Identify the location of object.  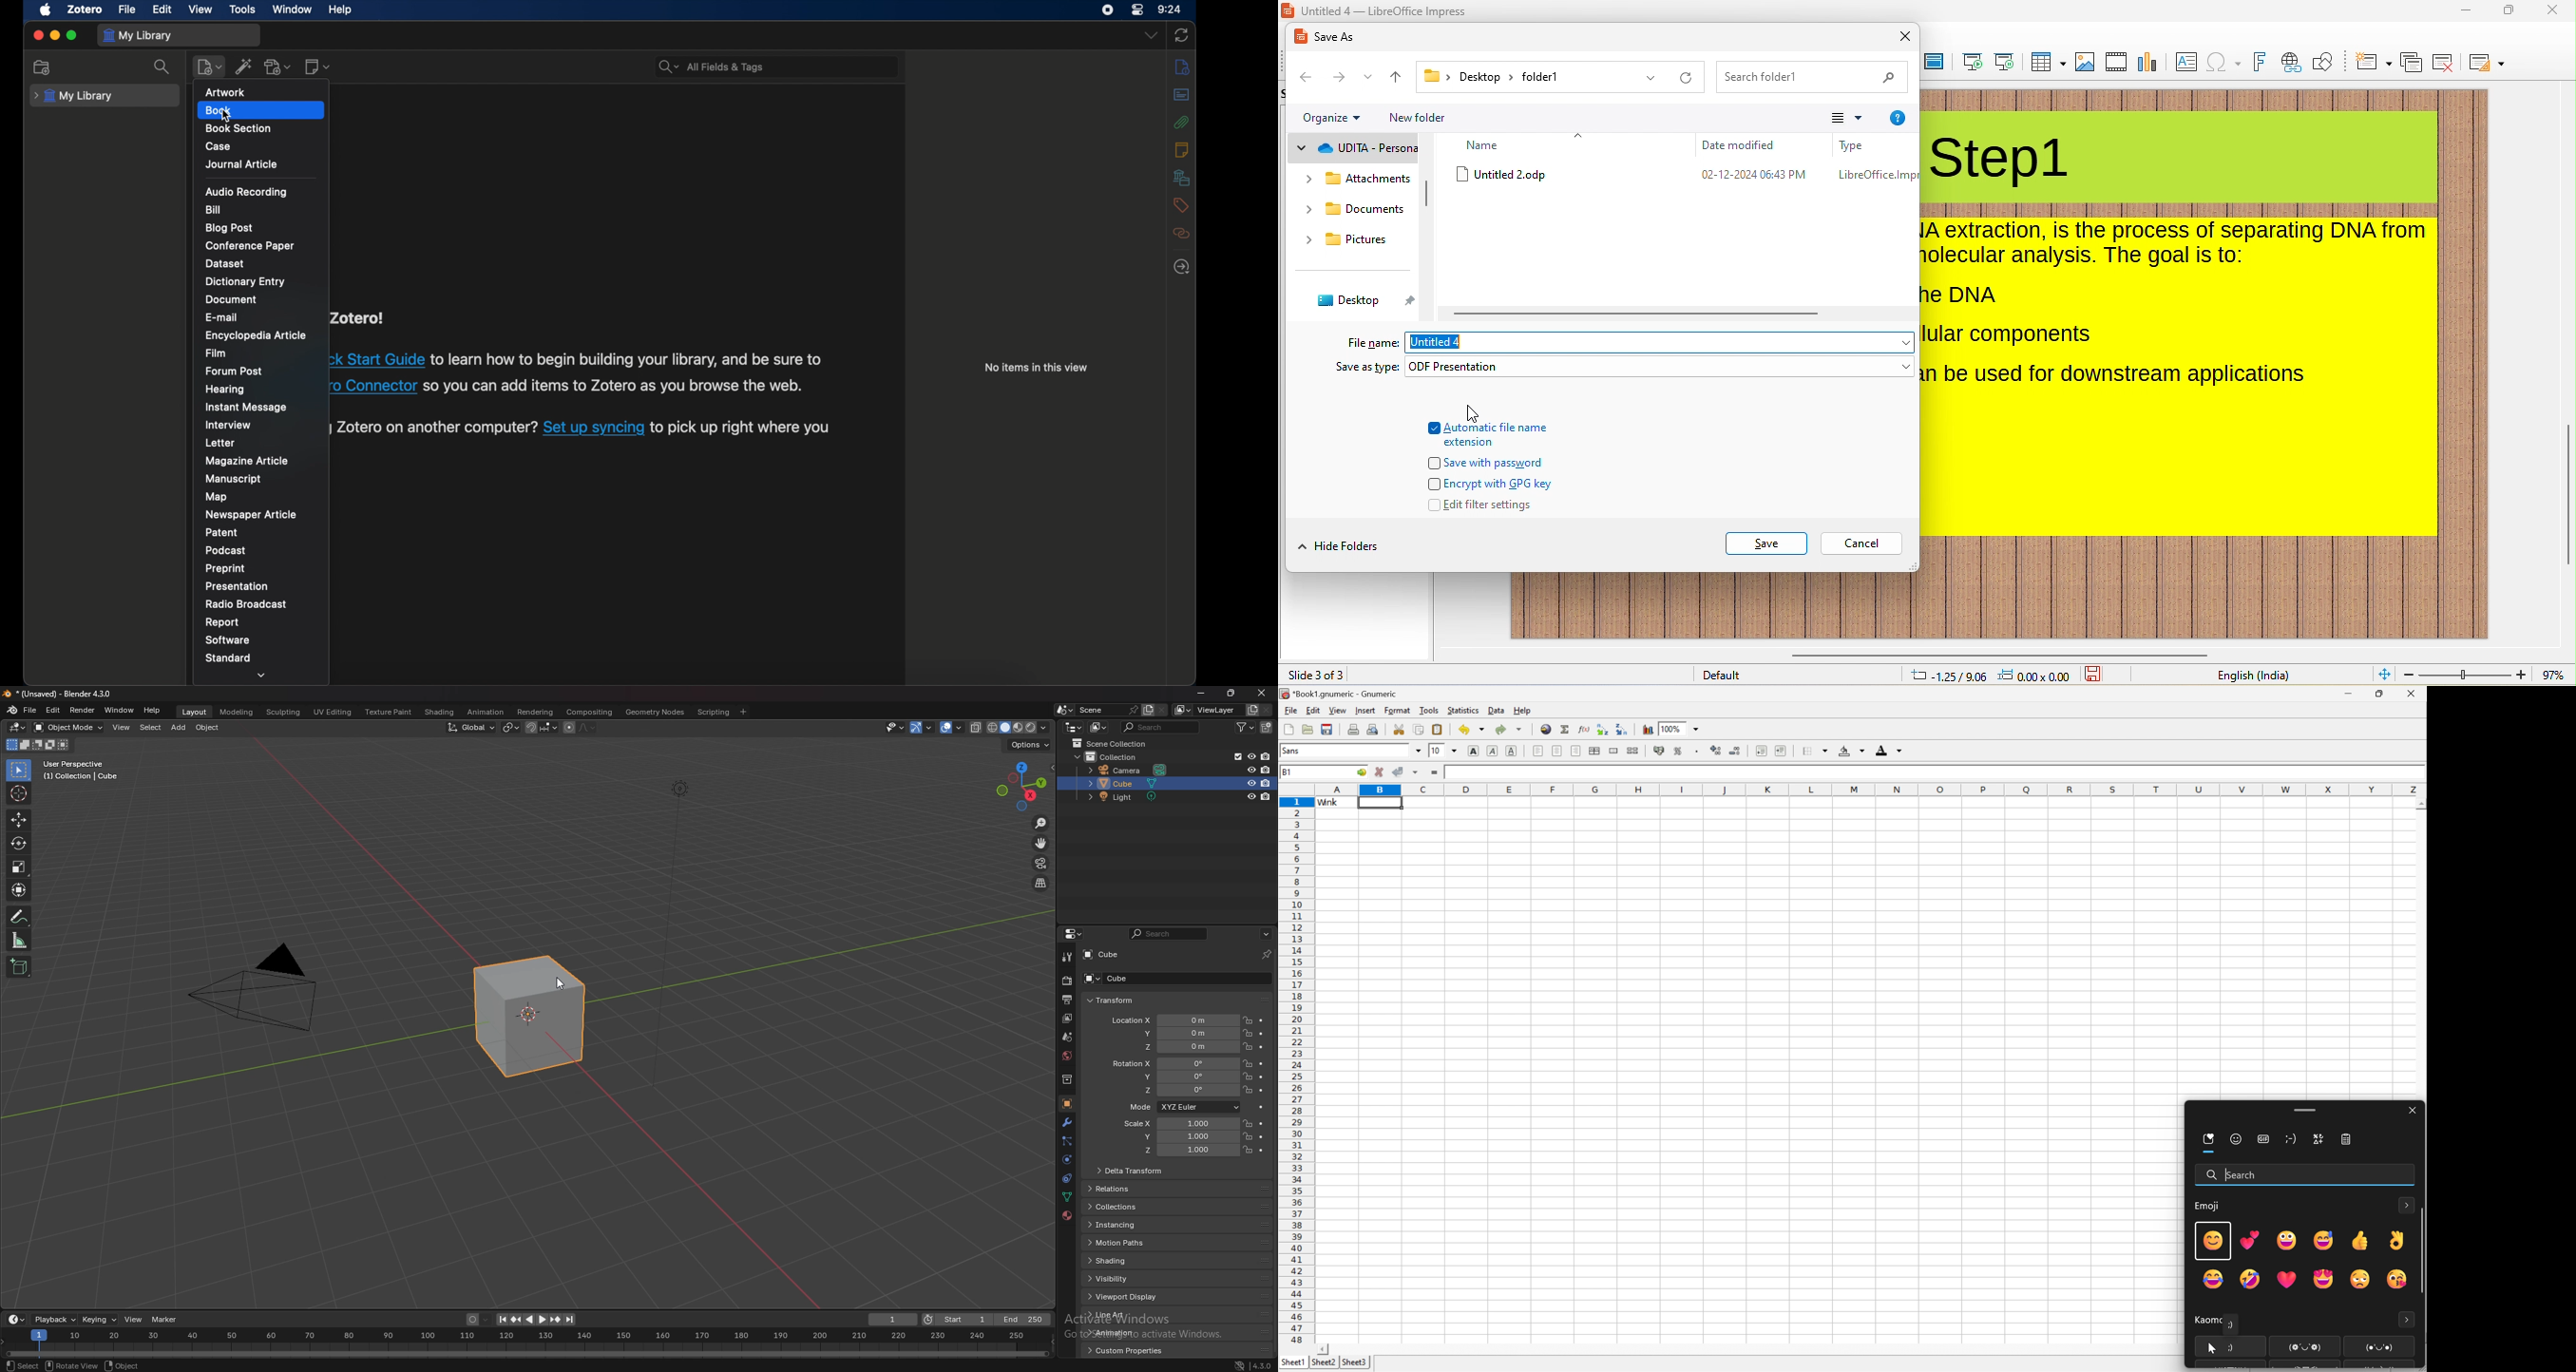
(208, 727).